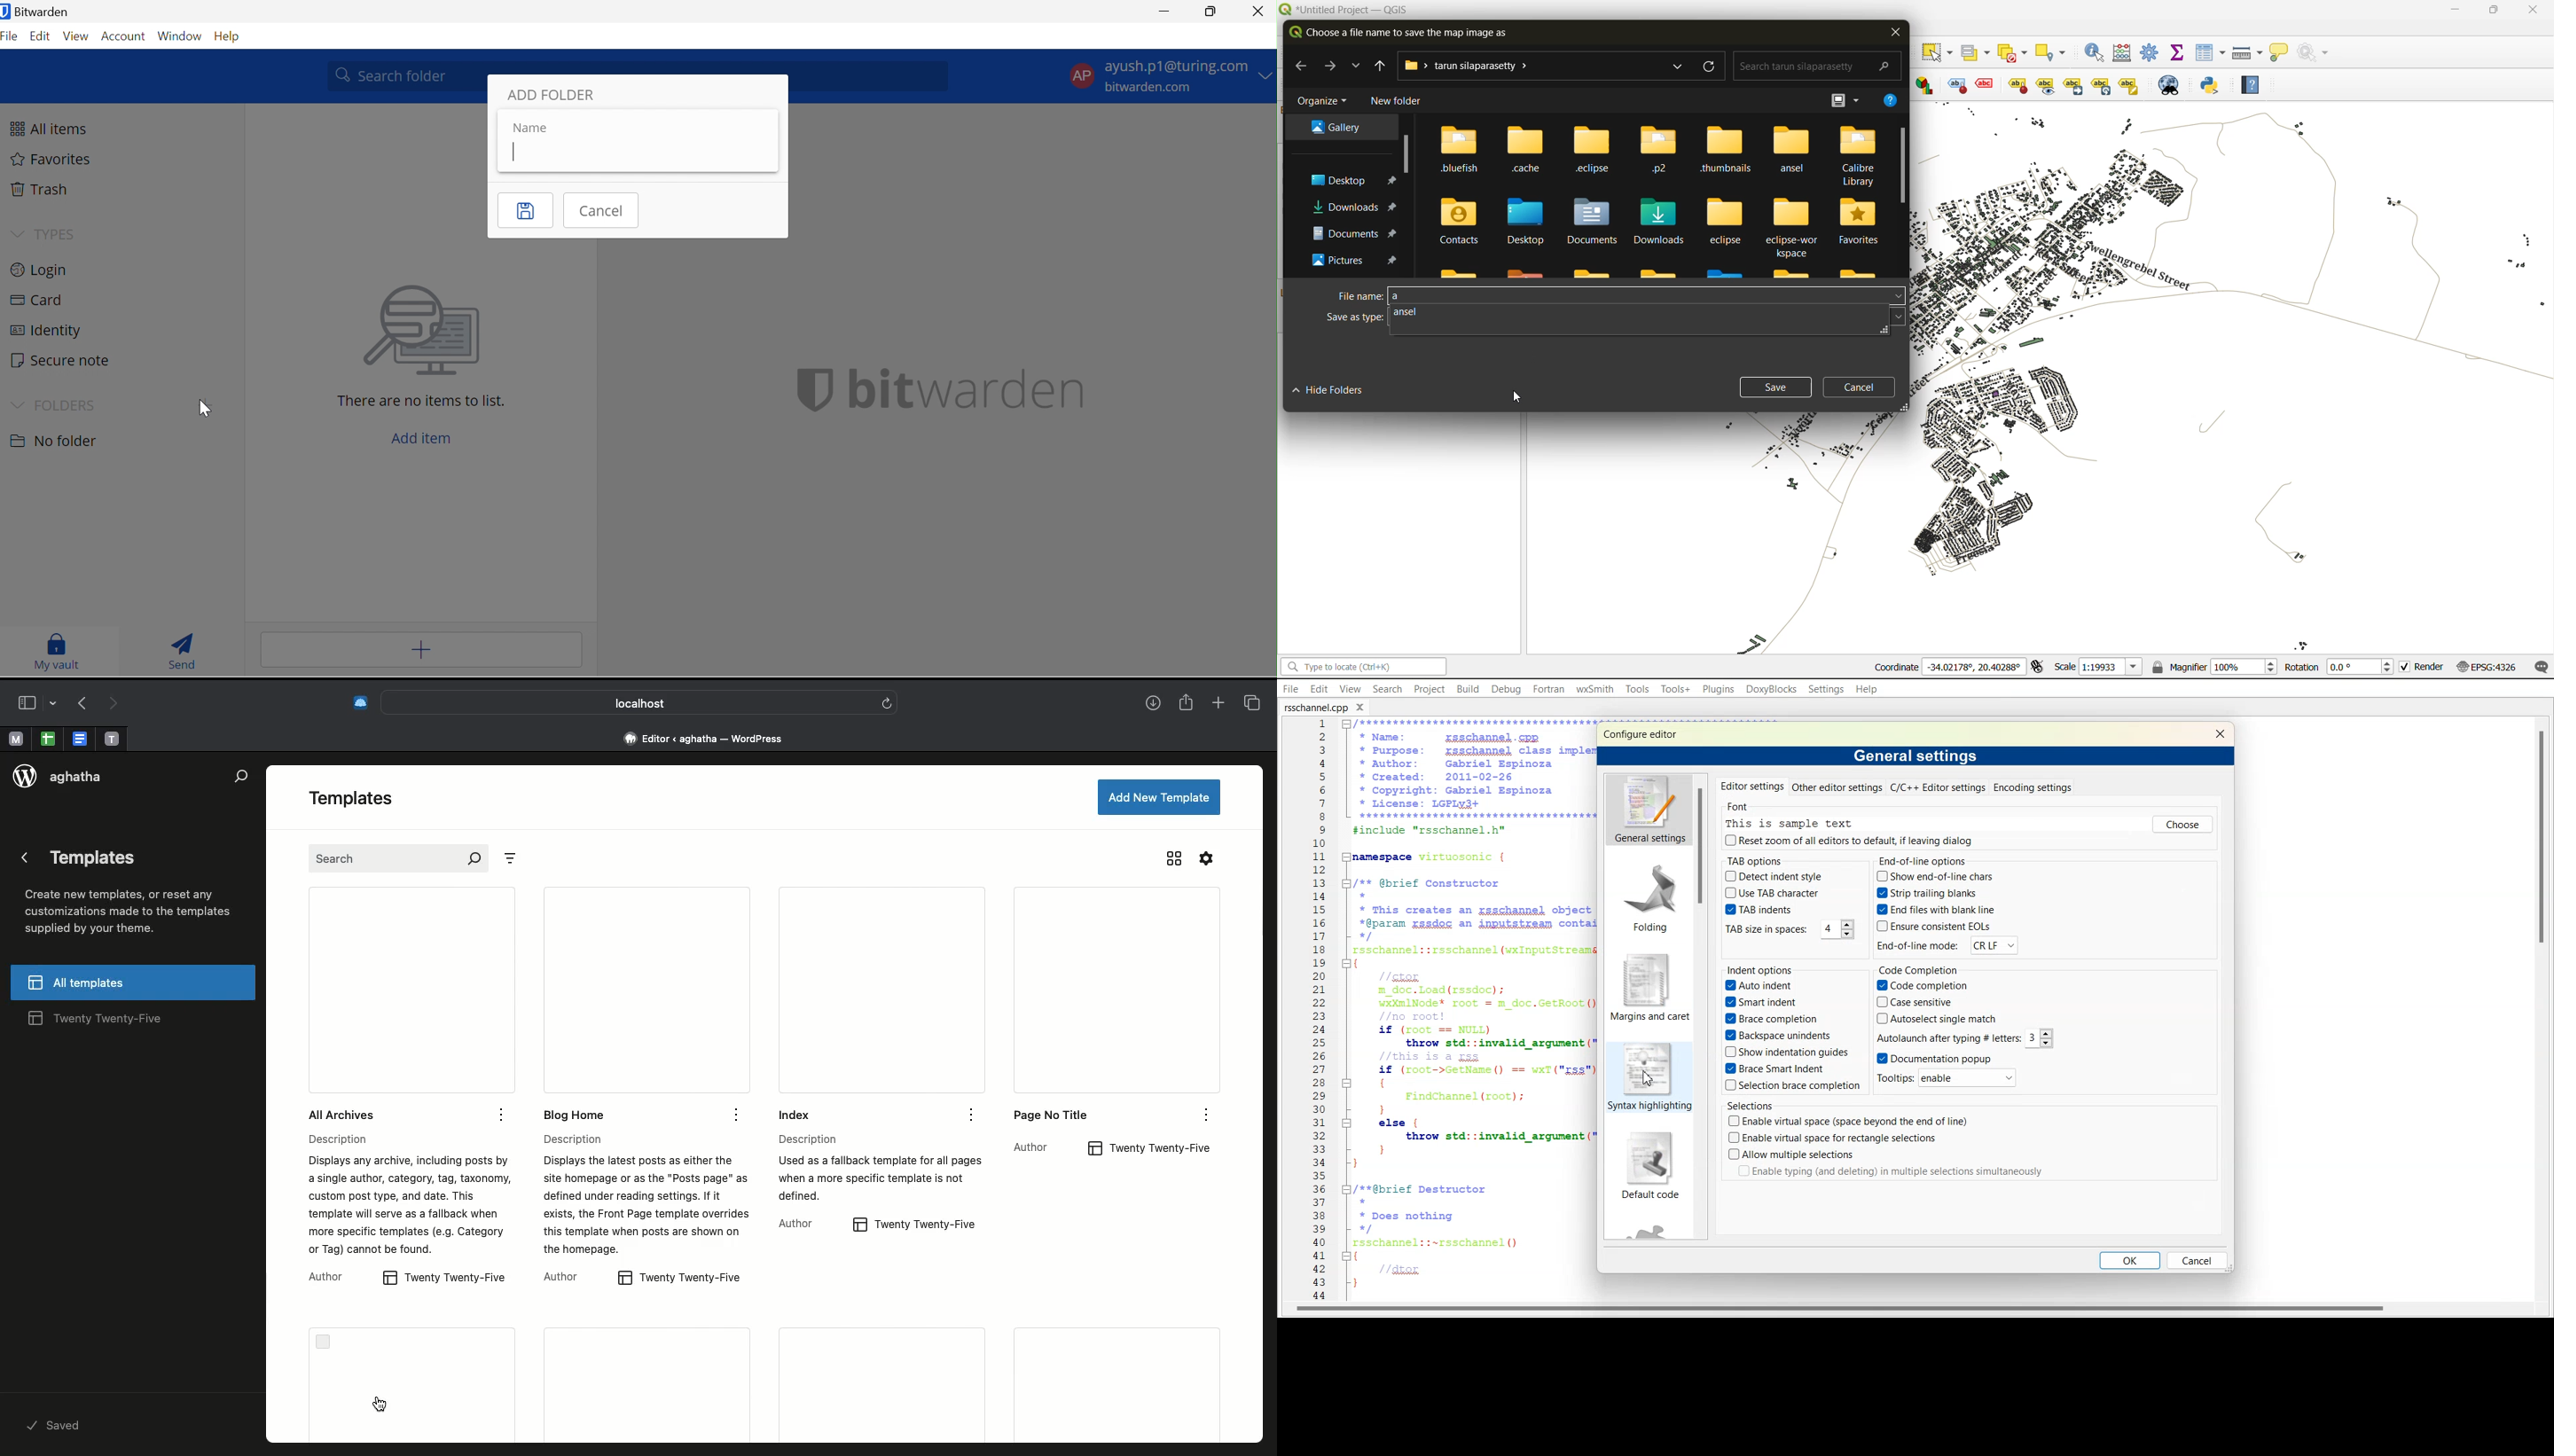 This screenshot has height=1456, width=2576. I want to click on vertical scroll bar, so click(1404, 152).